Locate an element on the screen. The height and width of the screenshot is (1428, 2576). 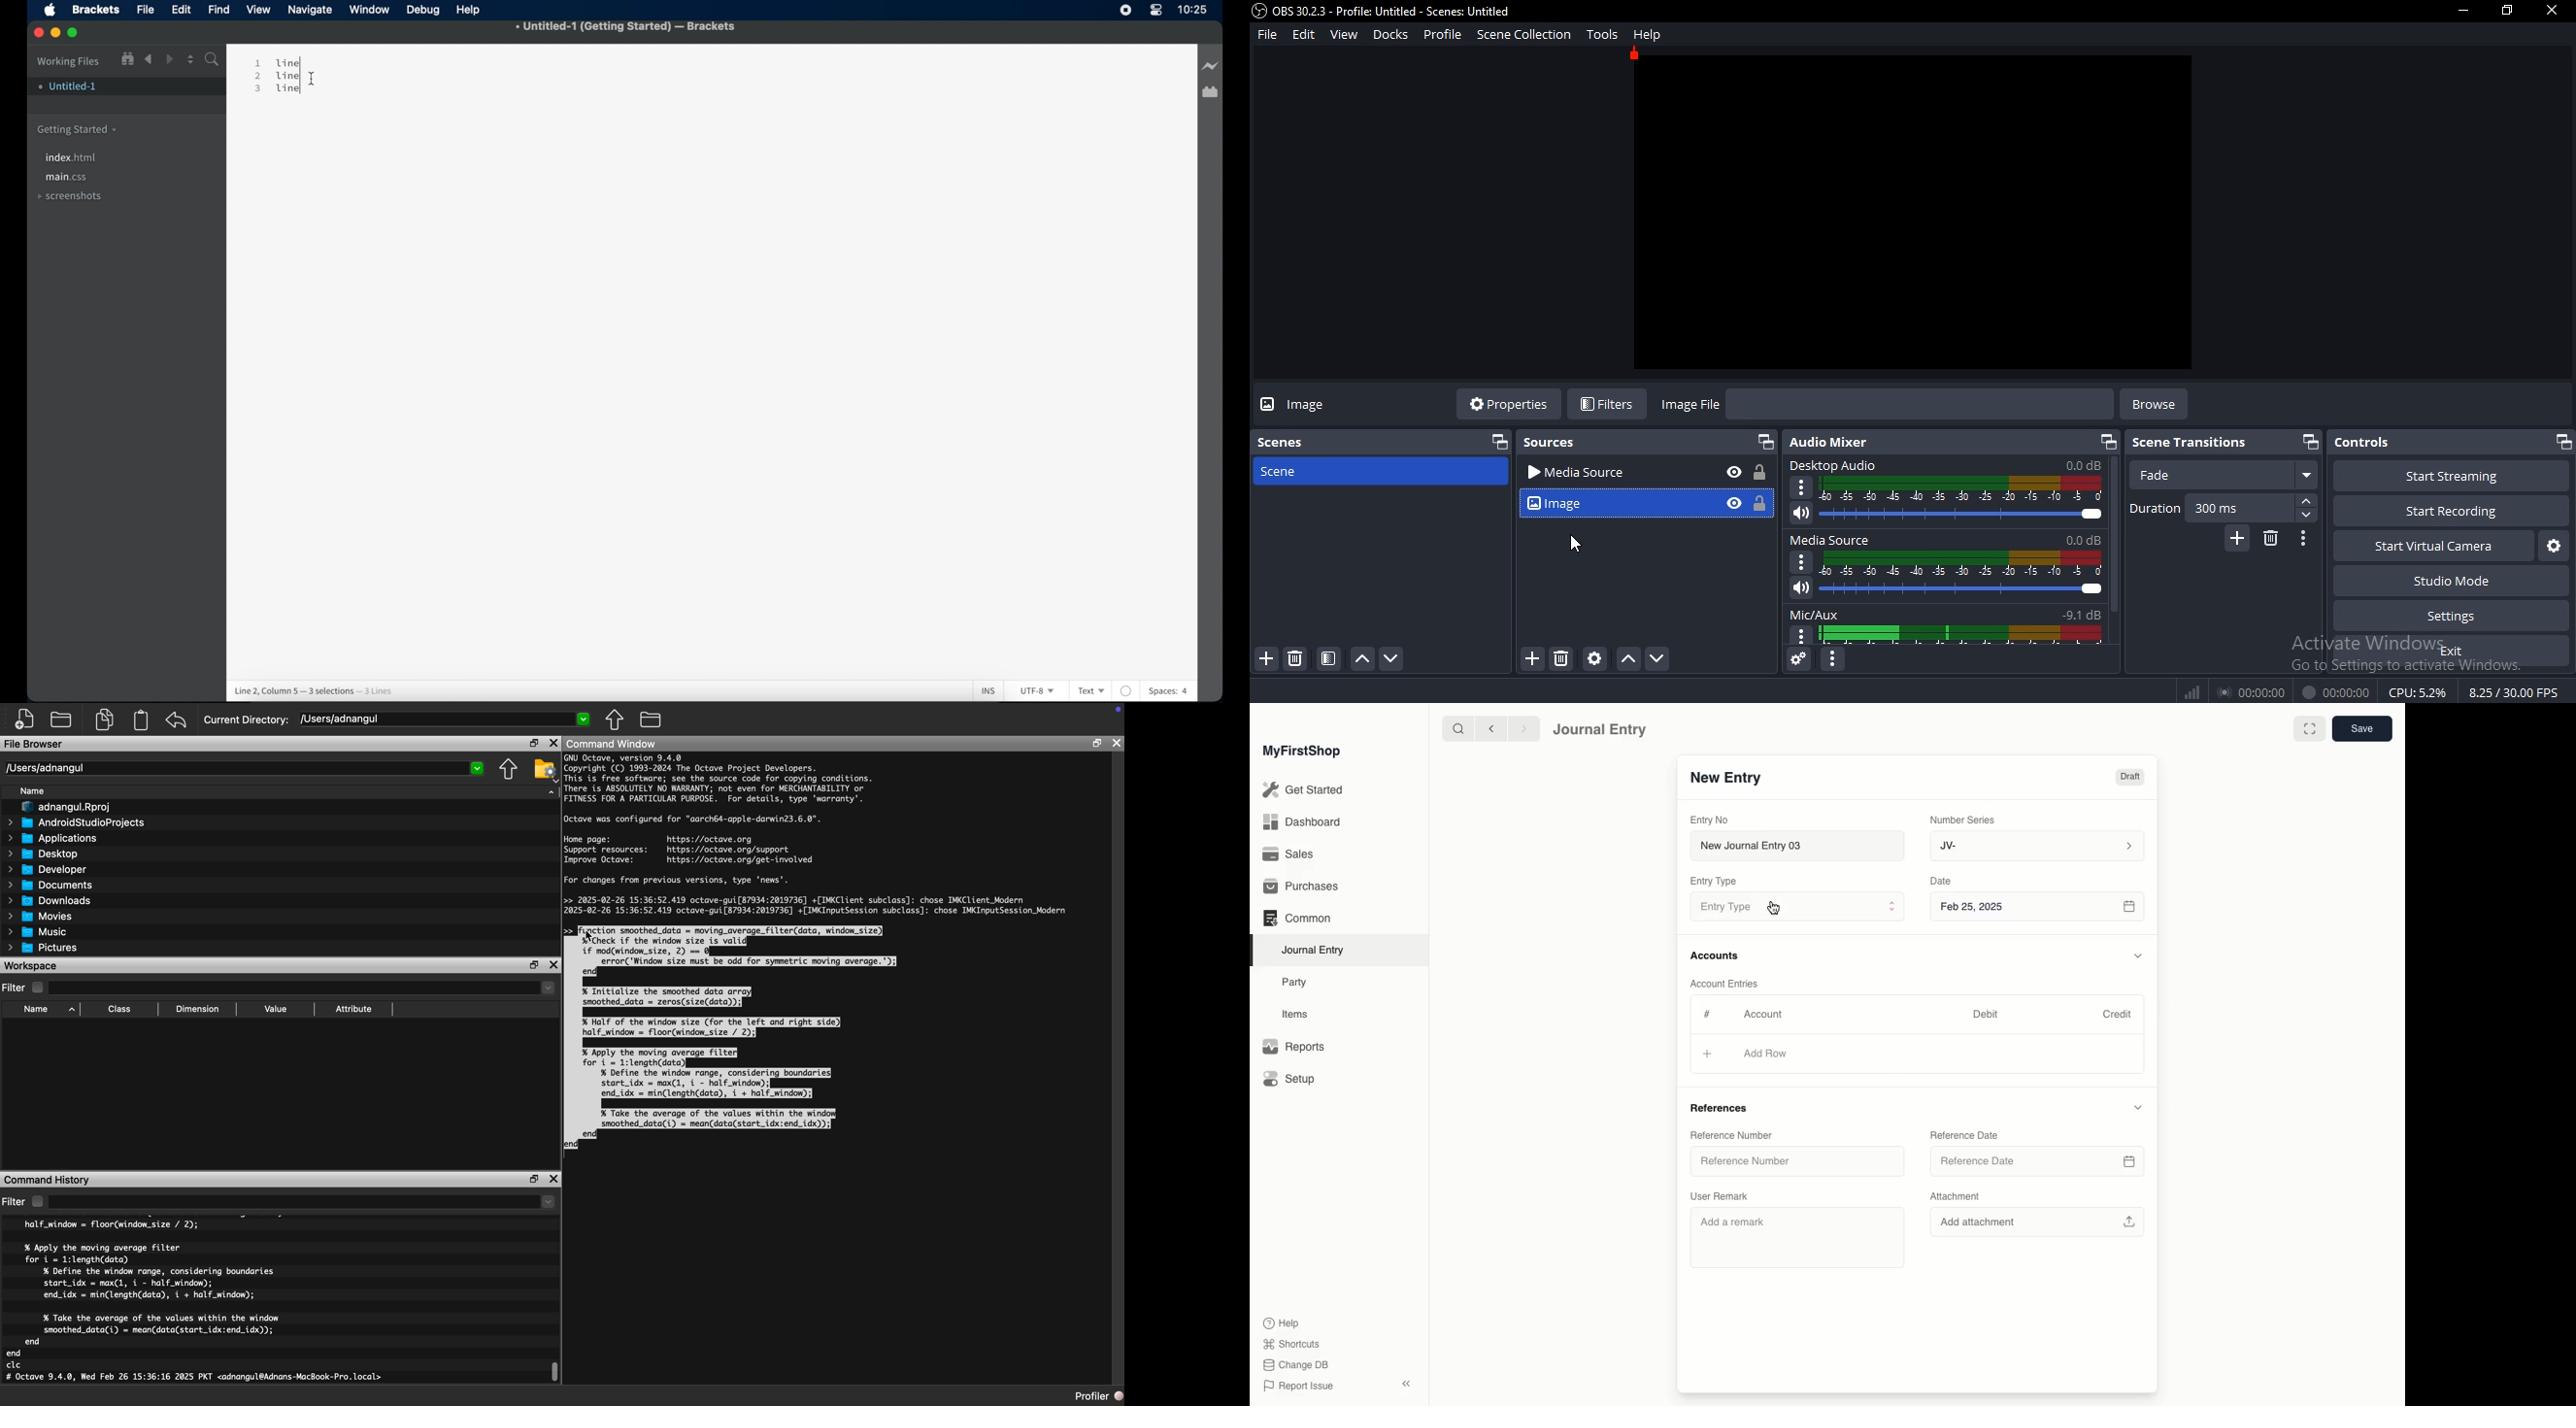
delete scene transition is located at coordinates (2268, 539).